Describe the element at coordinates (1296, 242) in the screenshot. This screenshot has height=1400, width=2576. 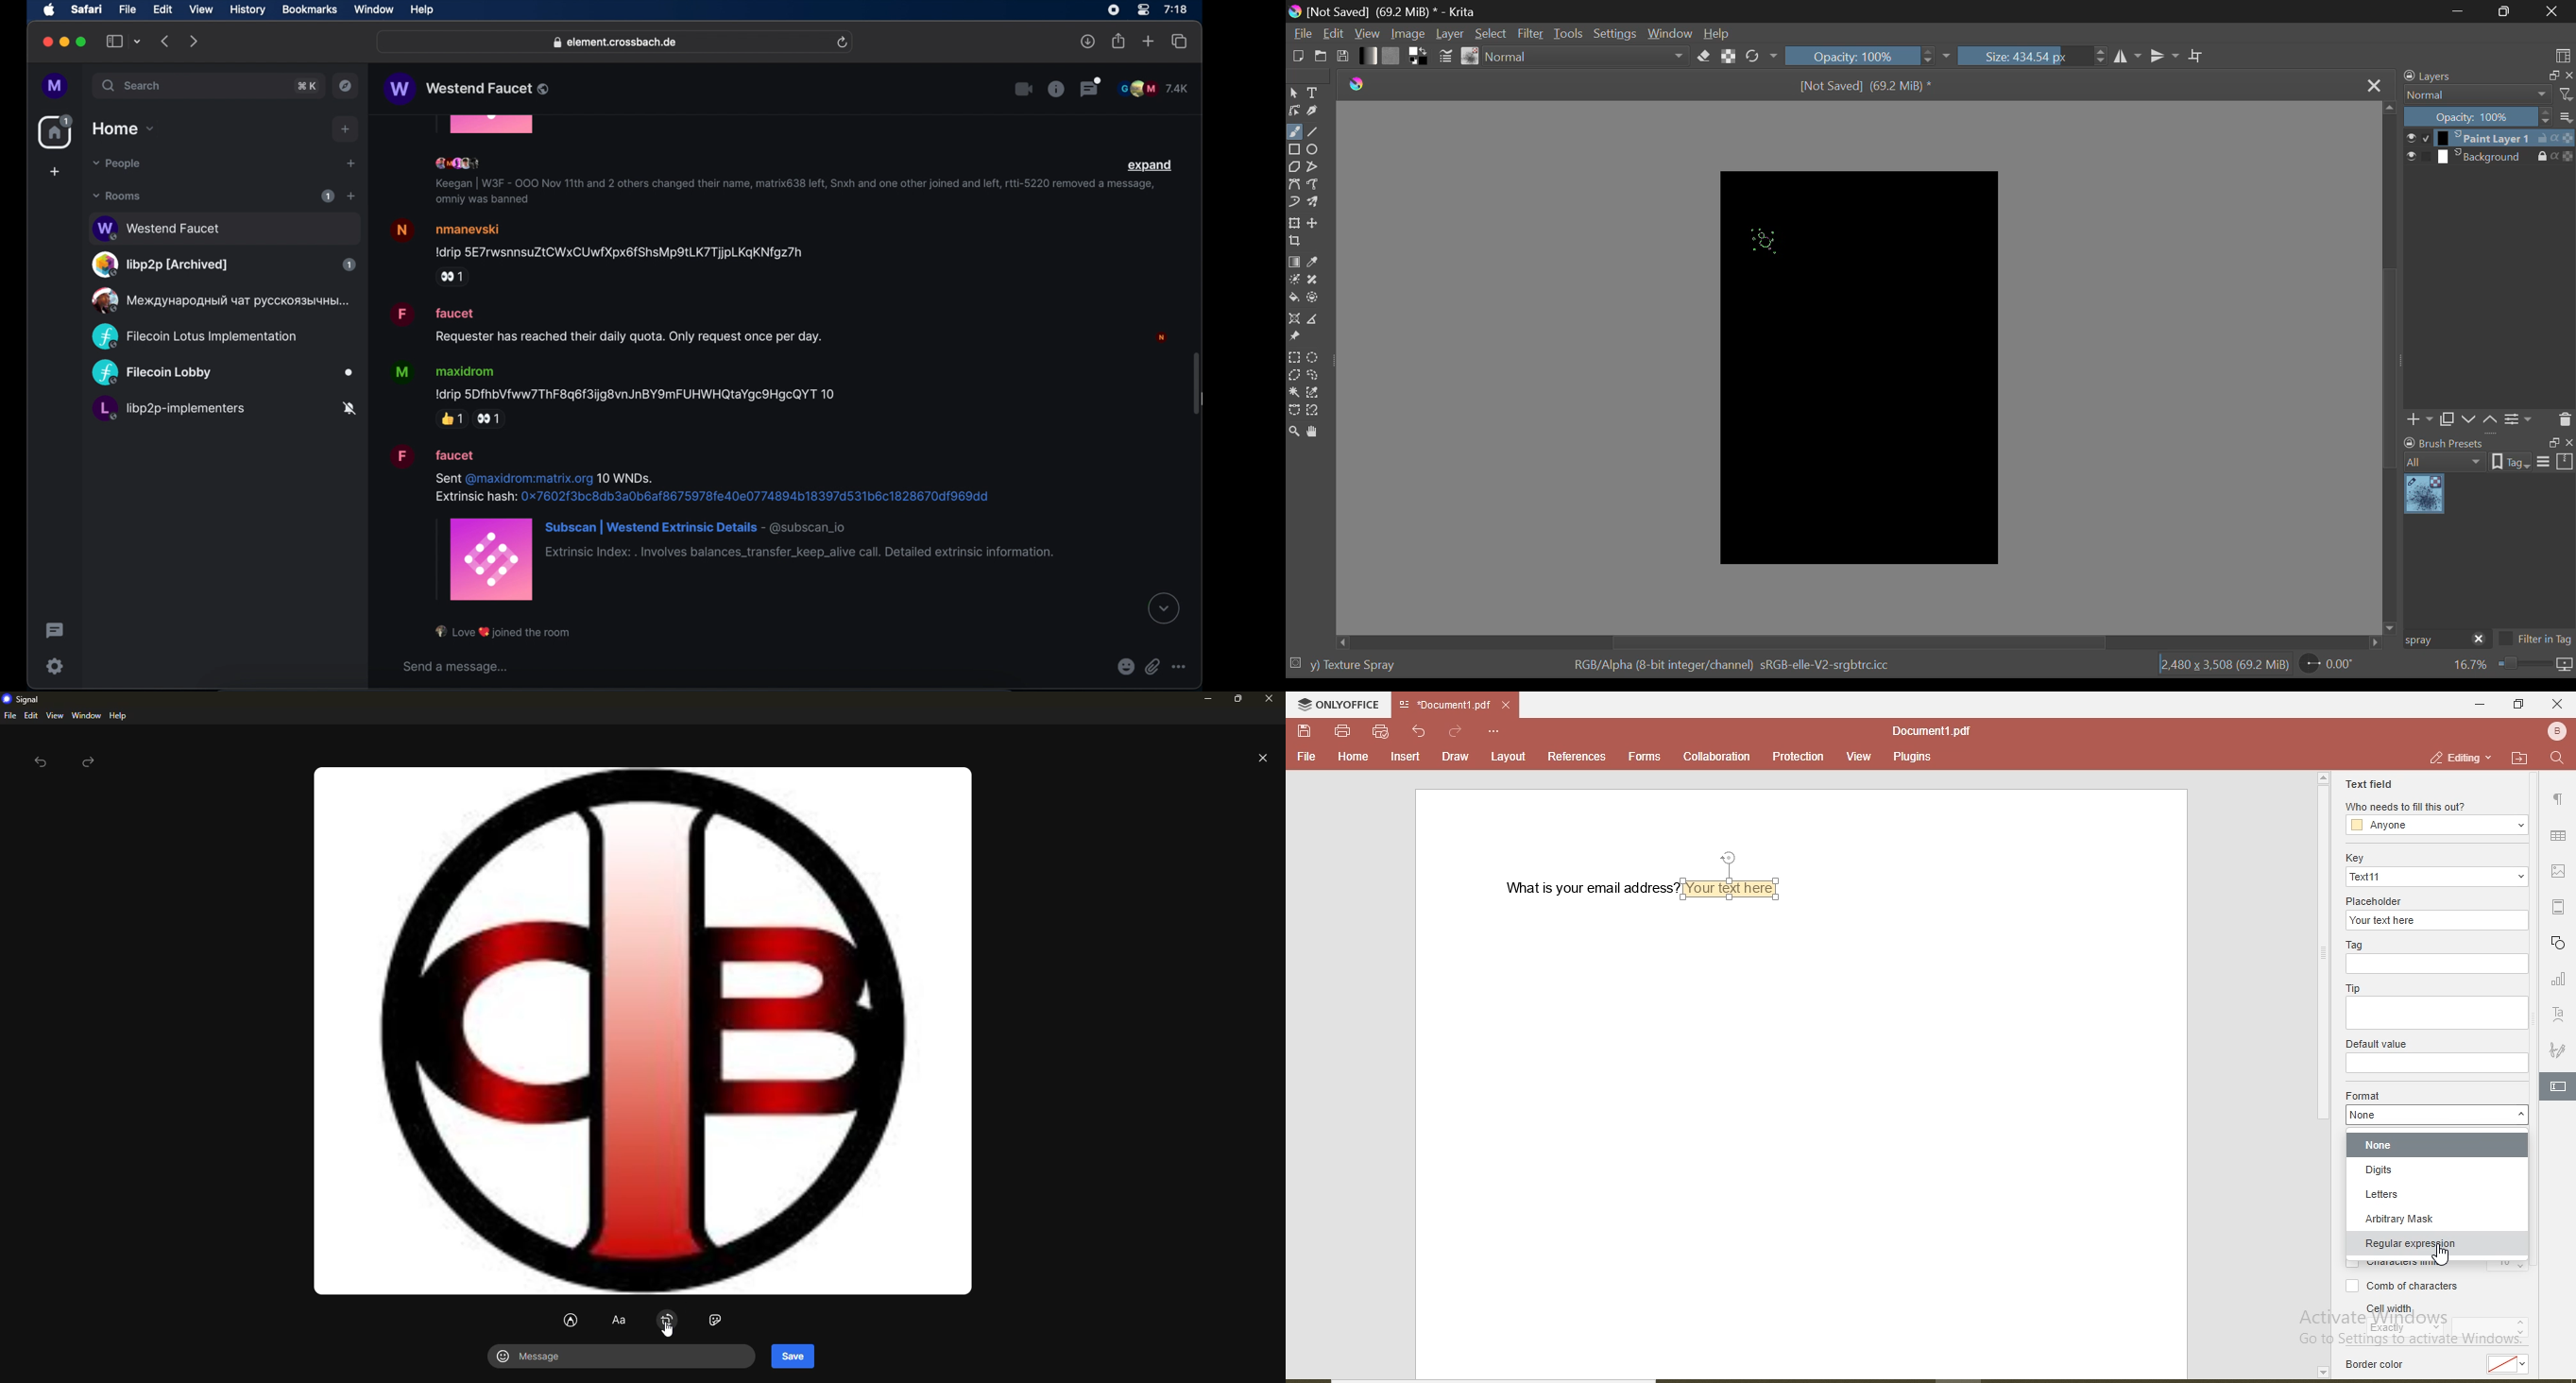
I see `Crop Layer` at that location.